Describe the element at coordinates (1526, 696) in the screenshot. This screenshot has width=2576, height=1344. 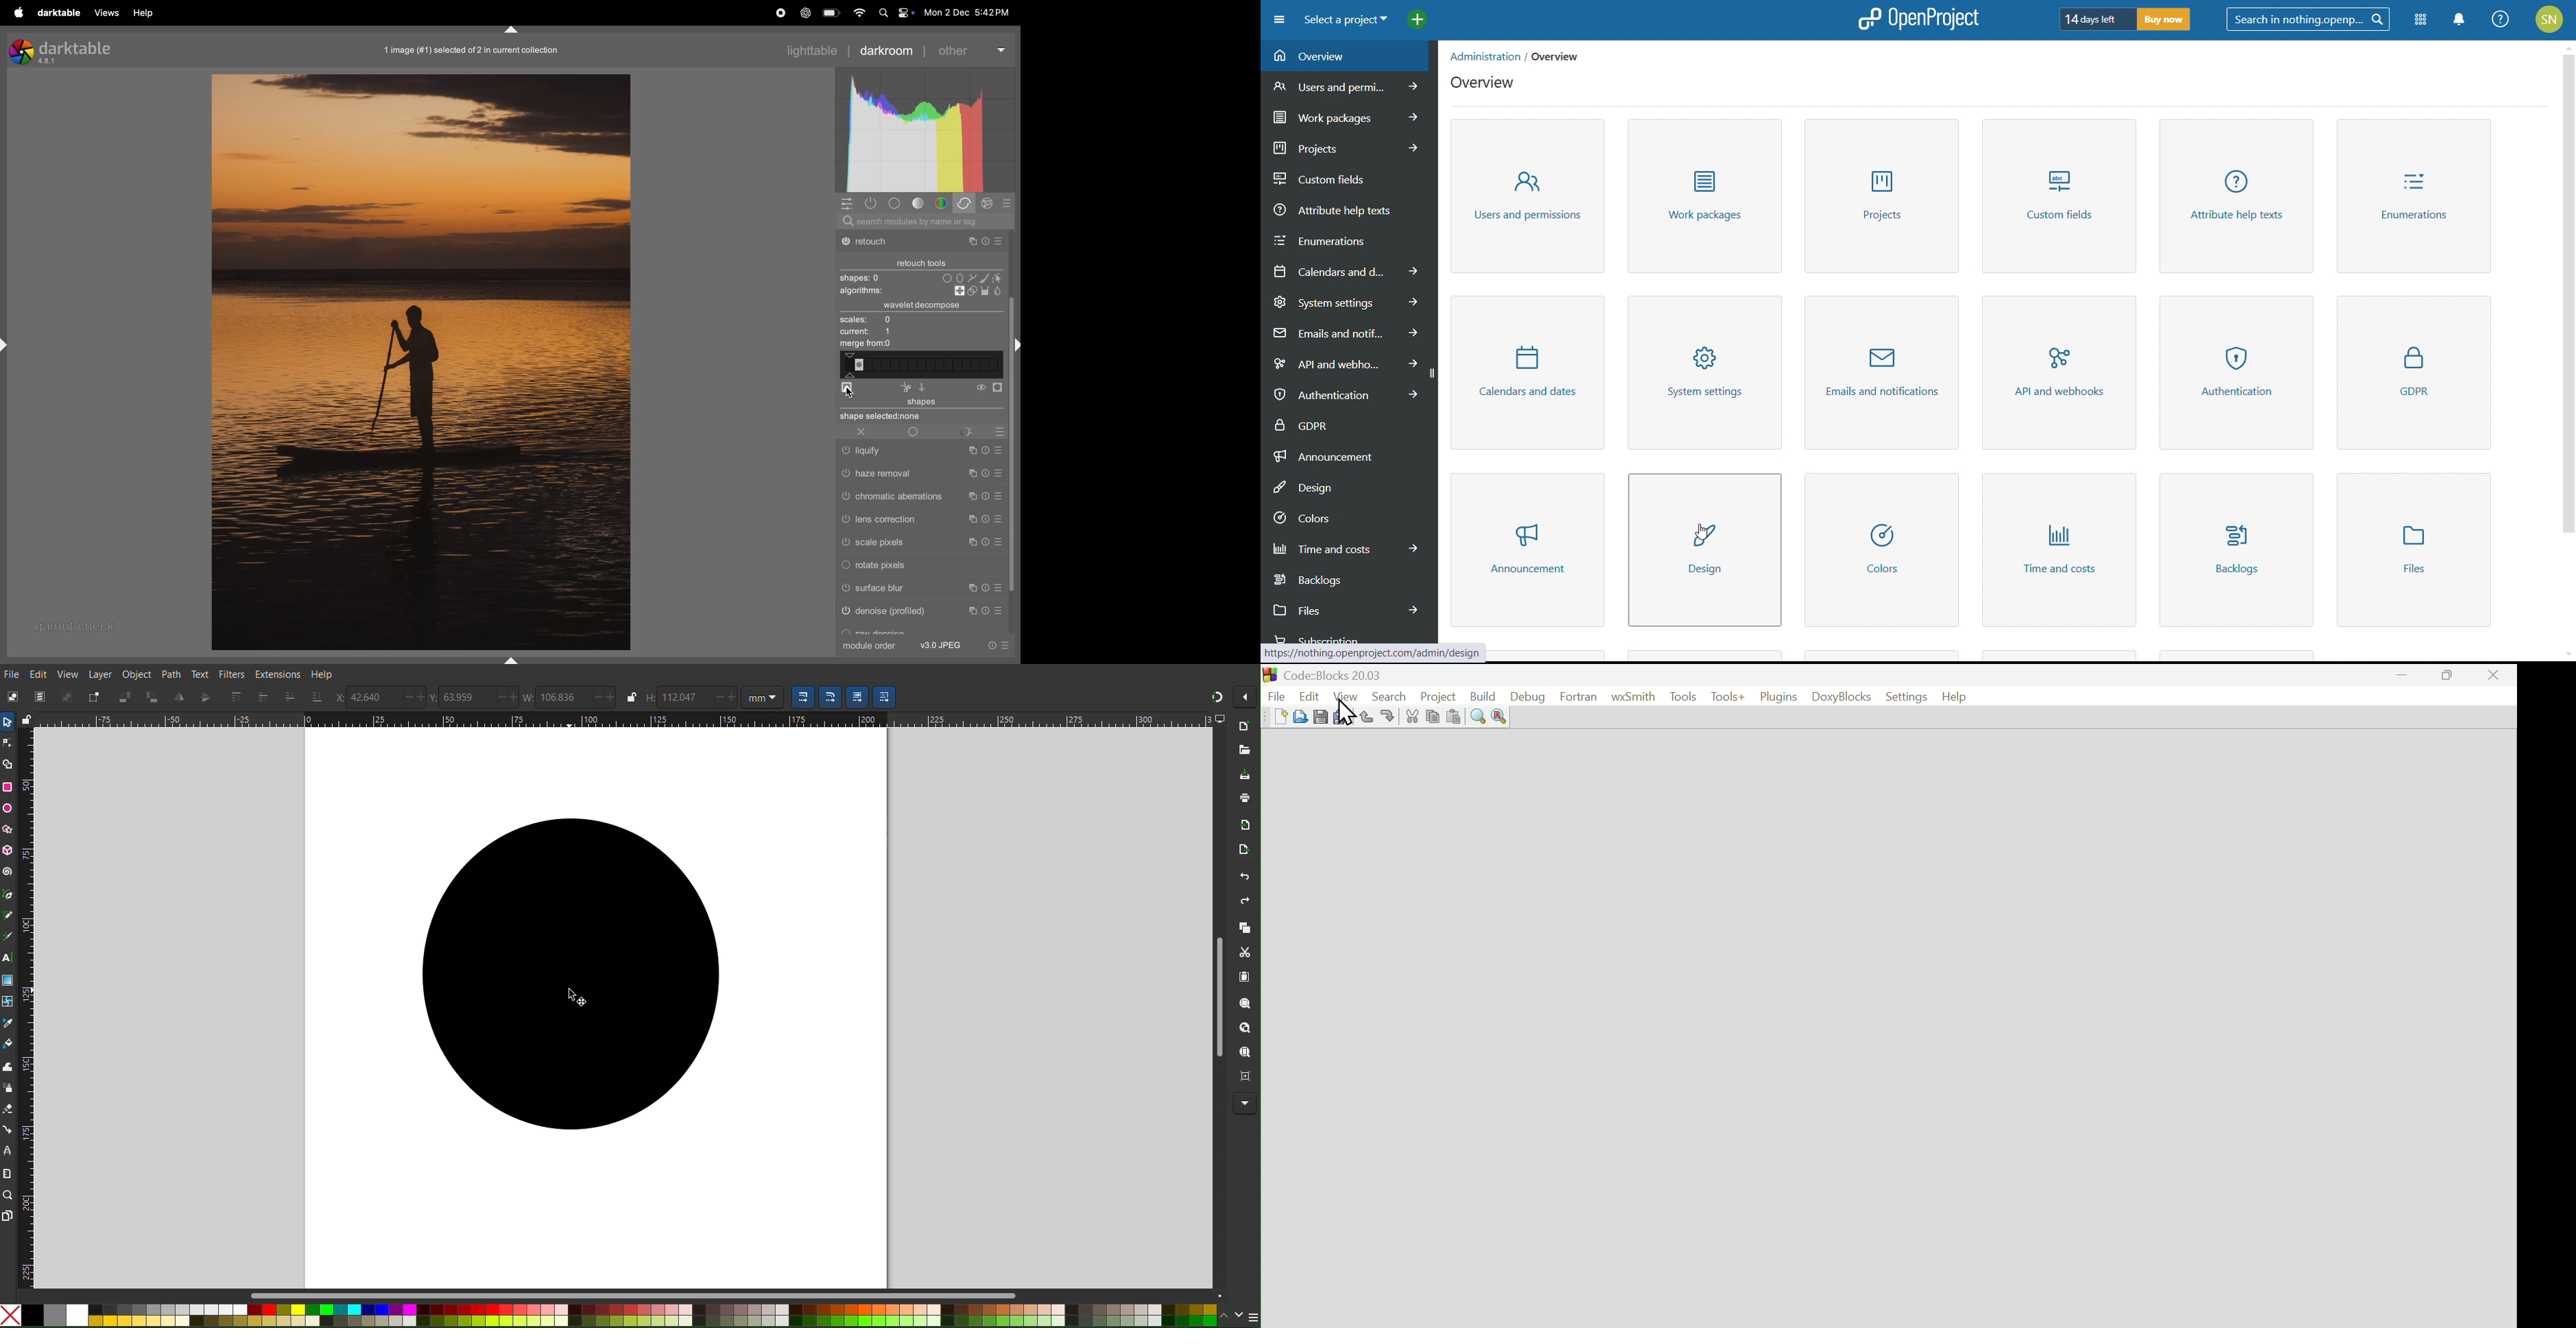
I see `Debug` at that location.